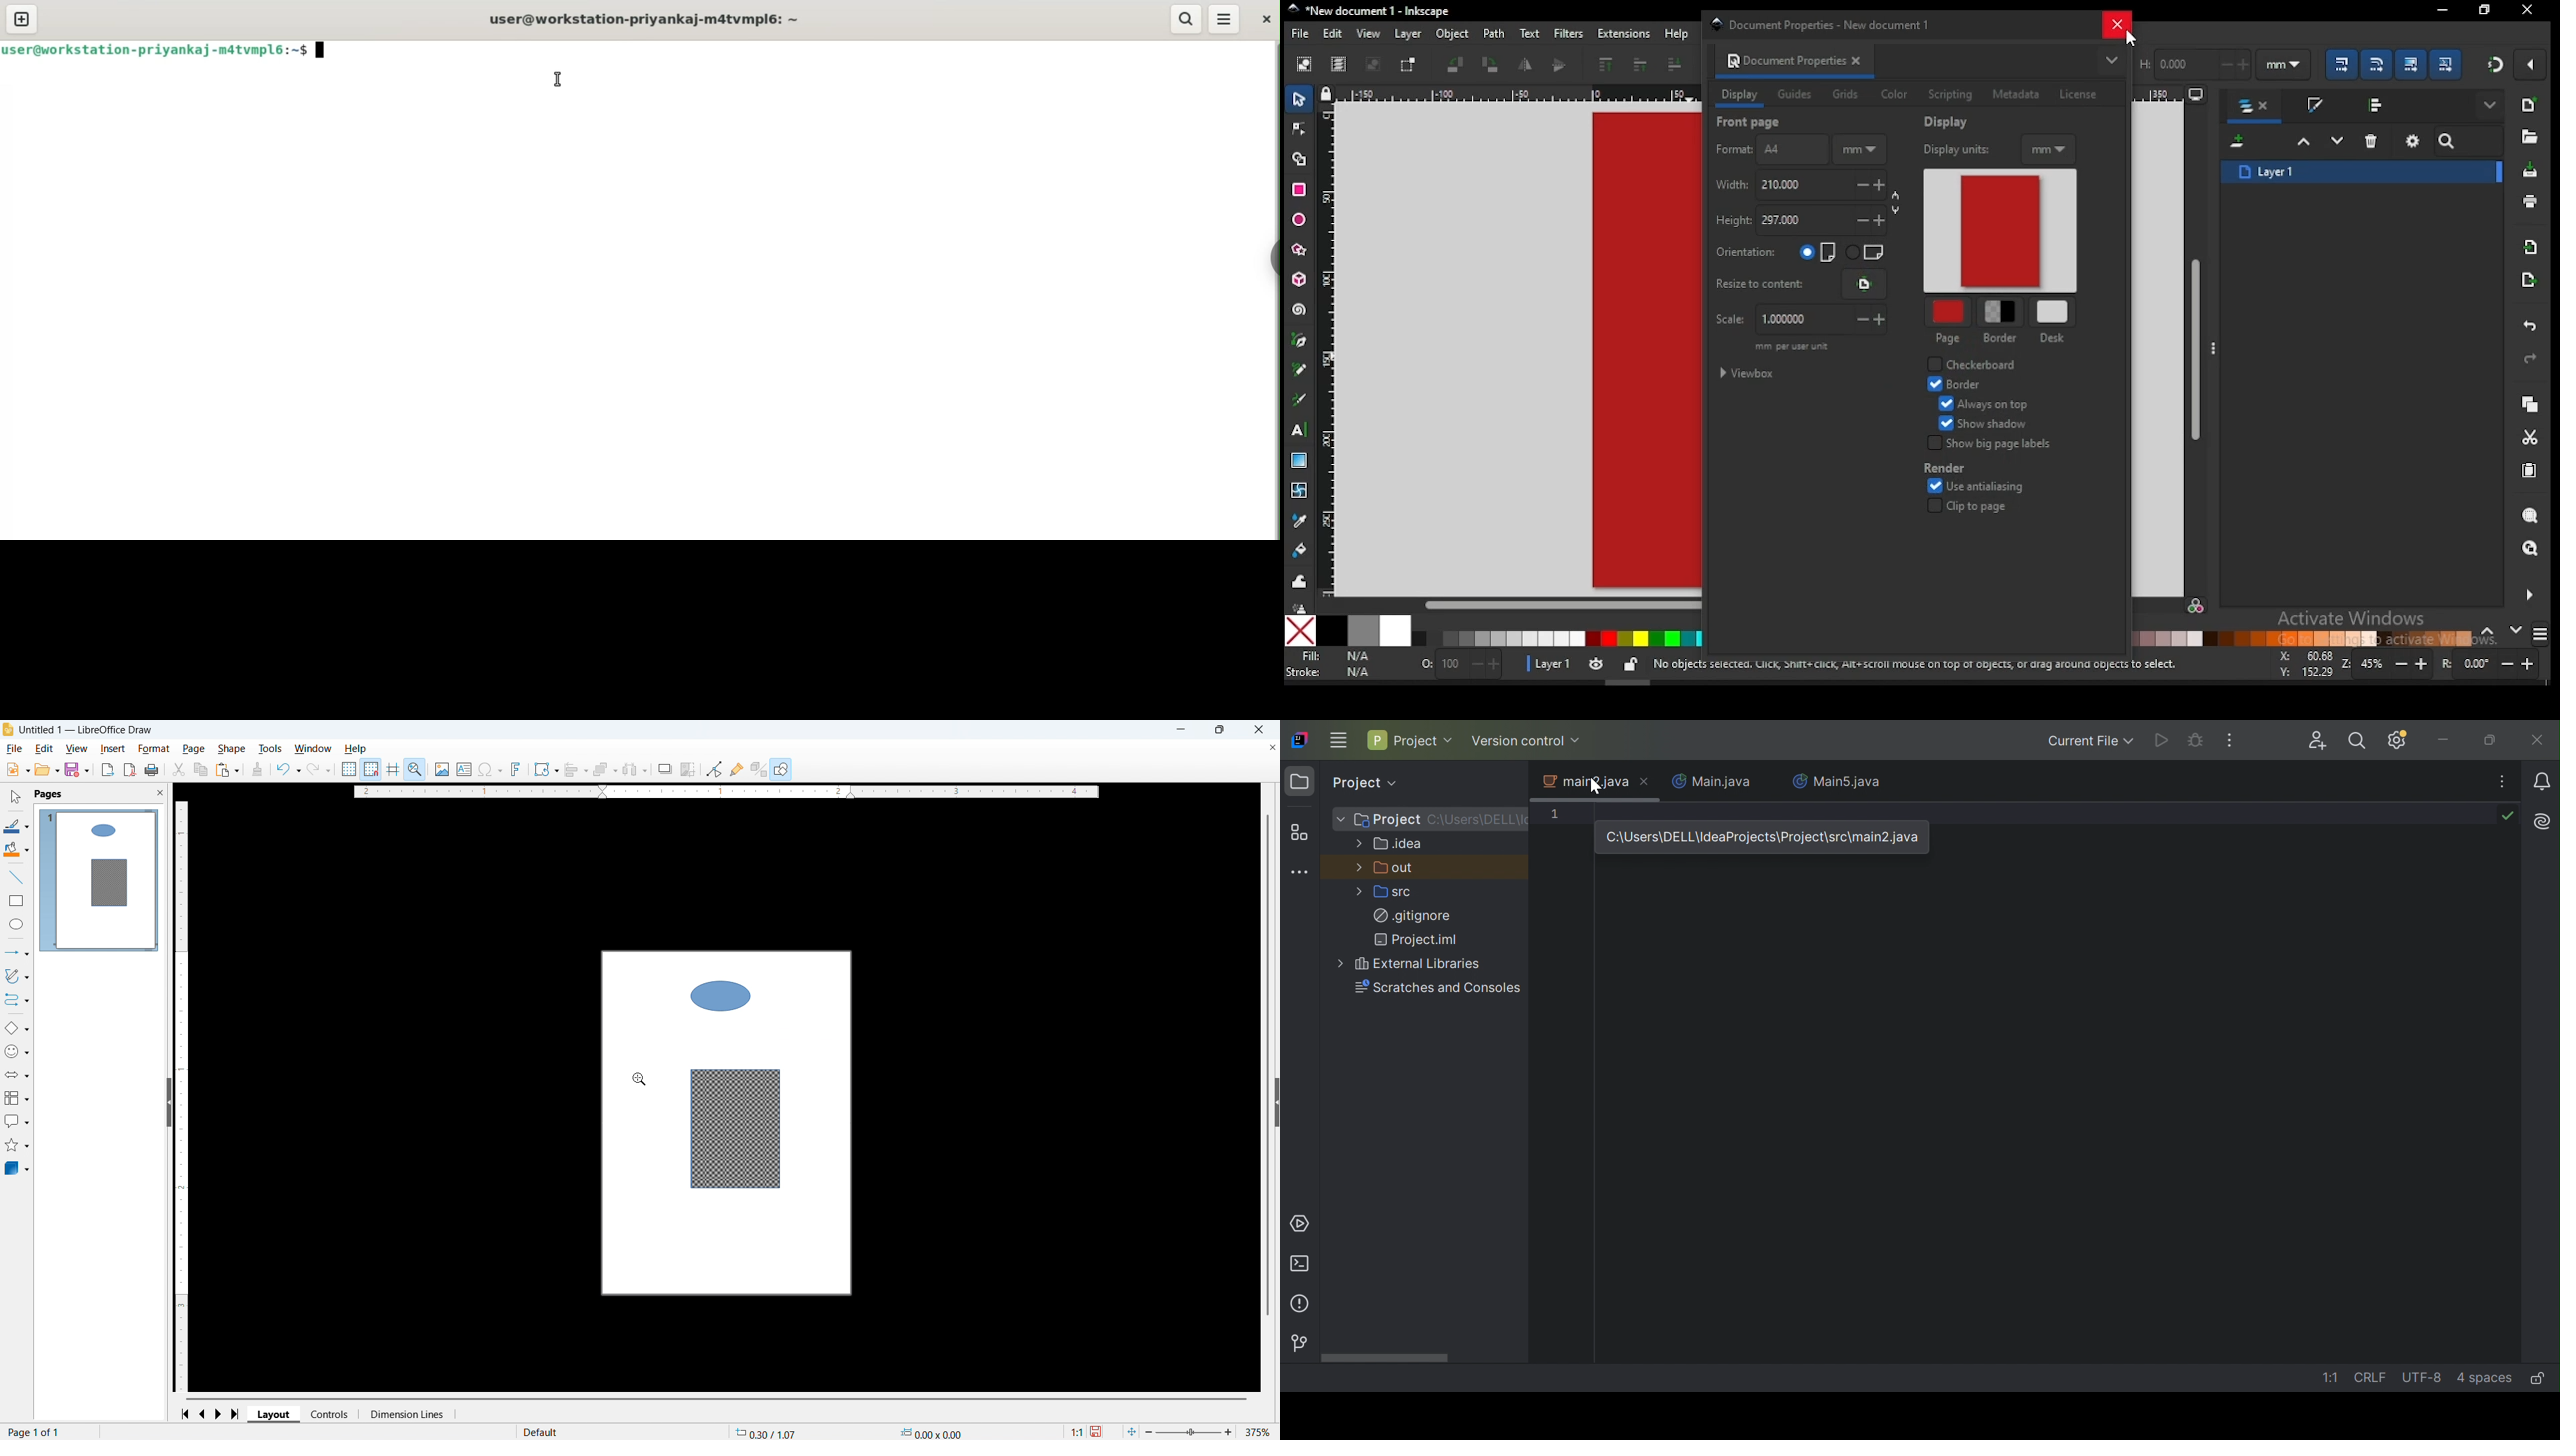  What do you see at coordinates (221, 1413) in the screenshot?
I see `Next page ` at bounding box center [221, 1413].